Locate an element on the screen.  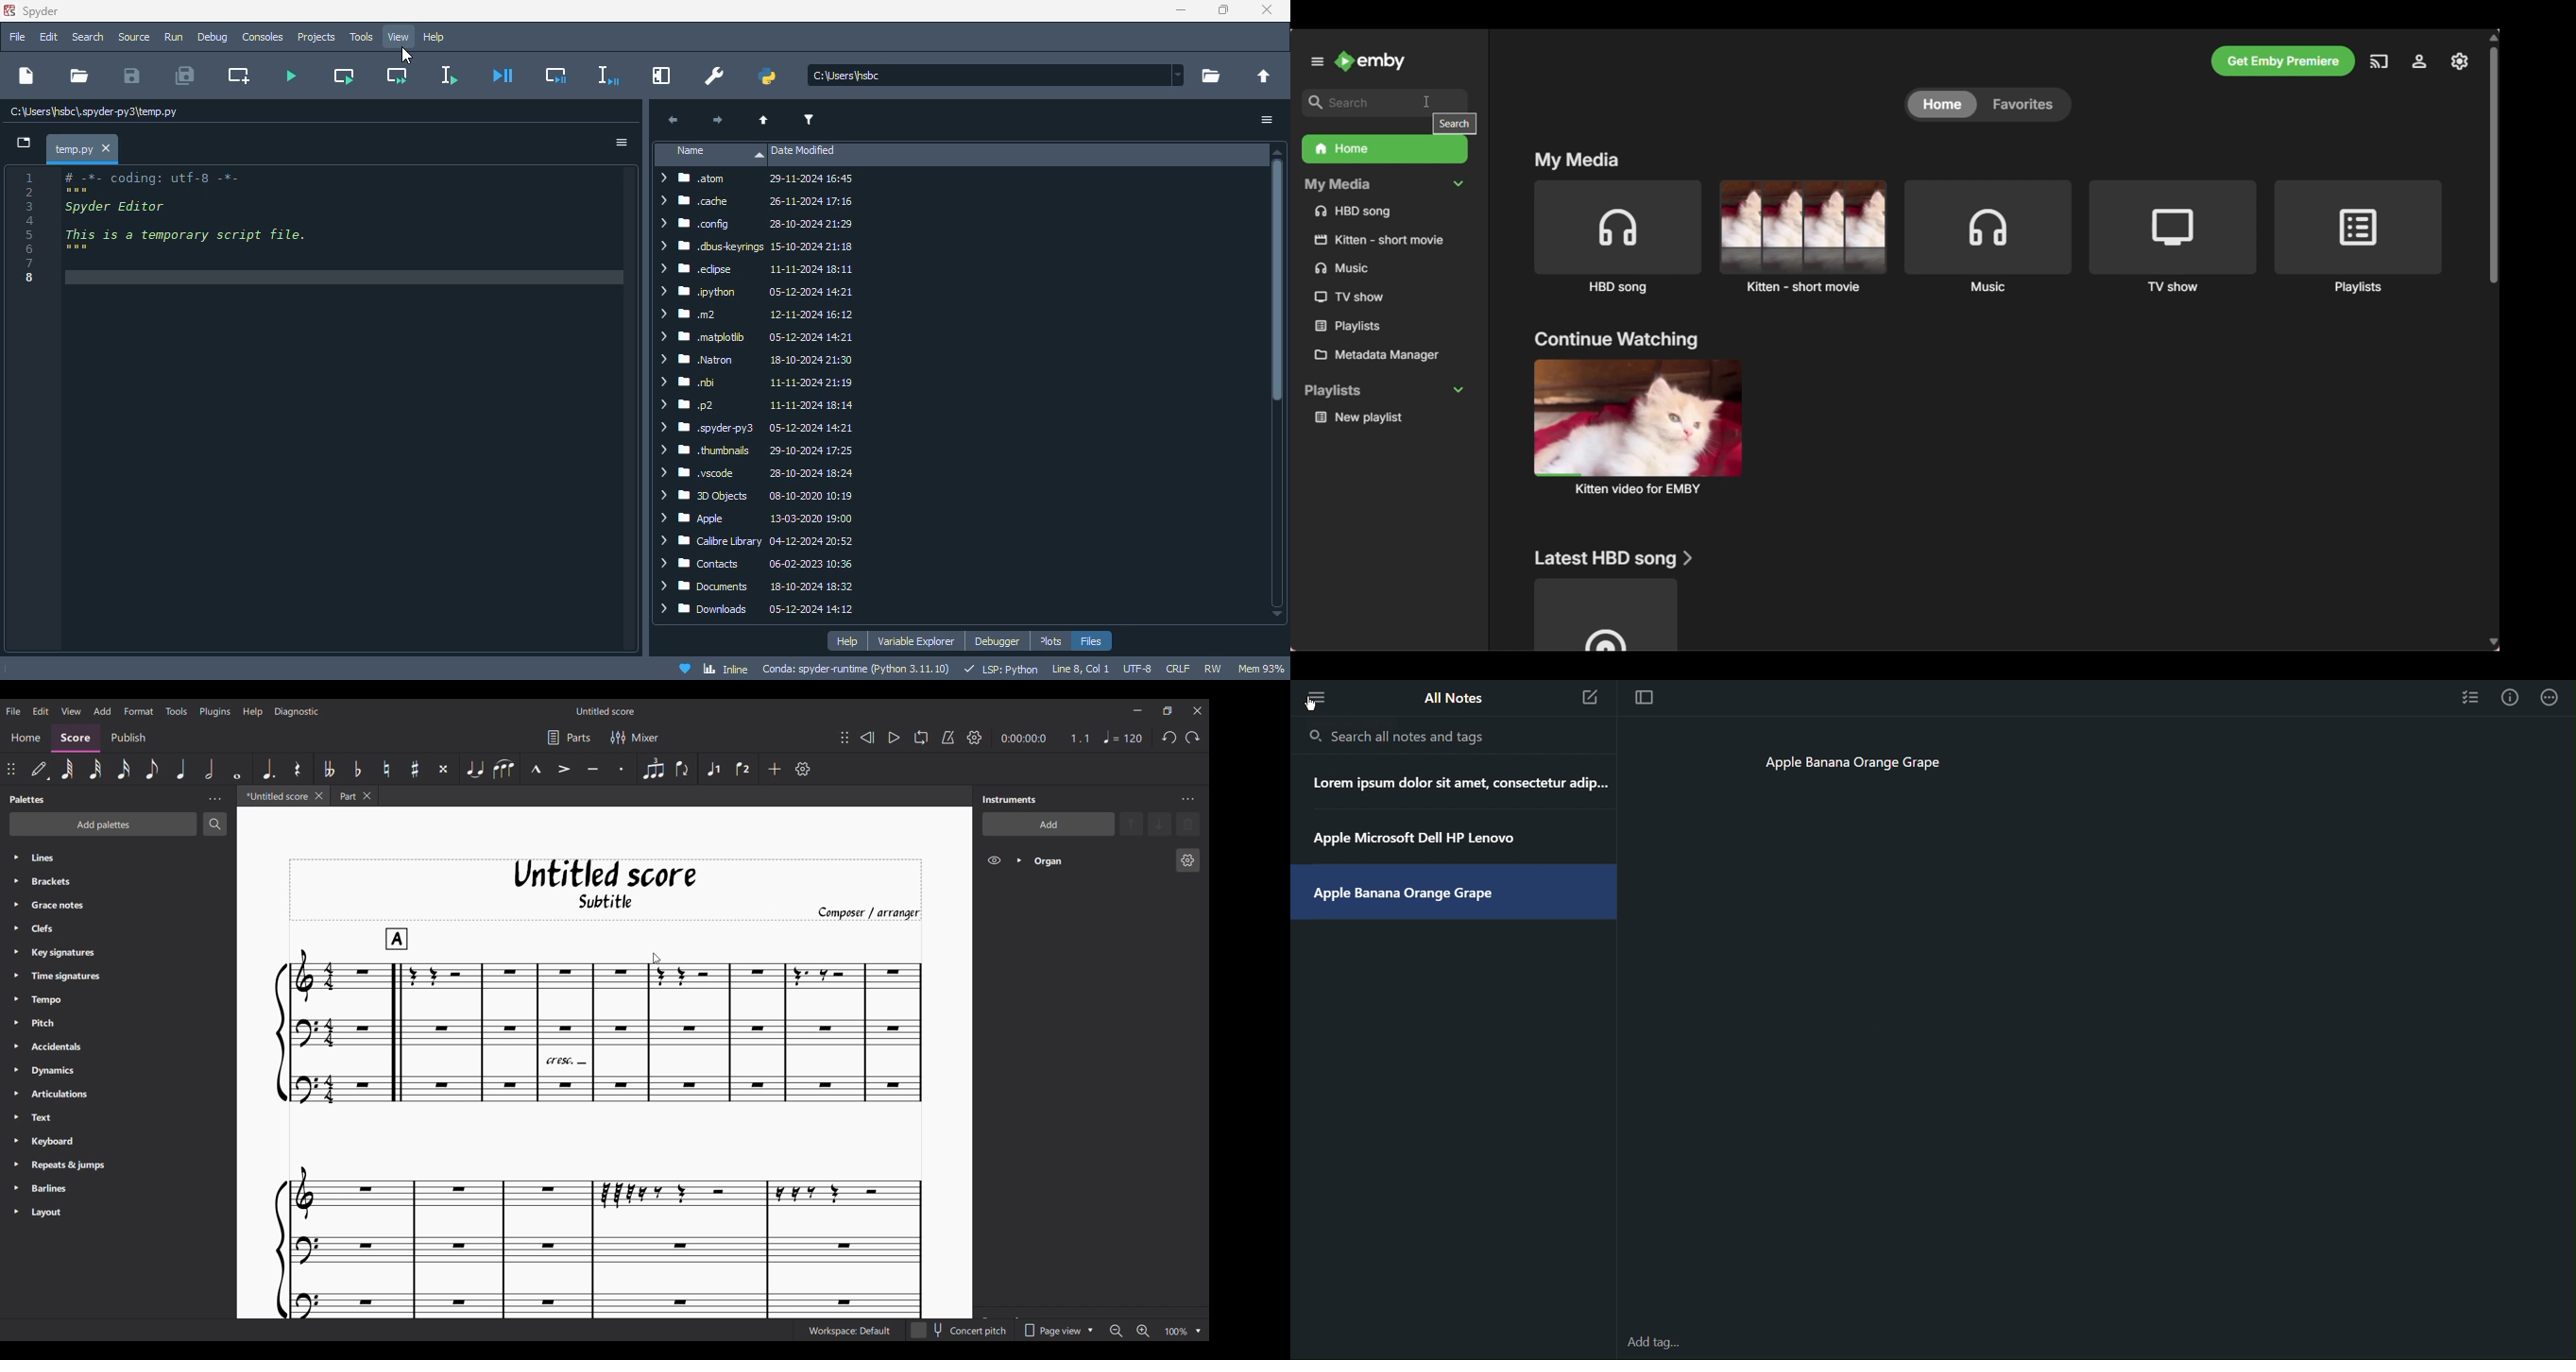
playlists is located at coordinates (1385, 391).